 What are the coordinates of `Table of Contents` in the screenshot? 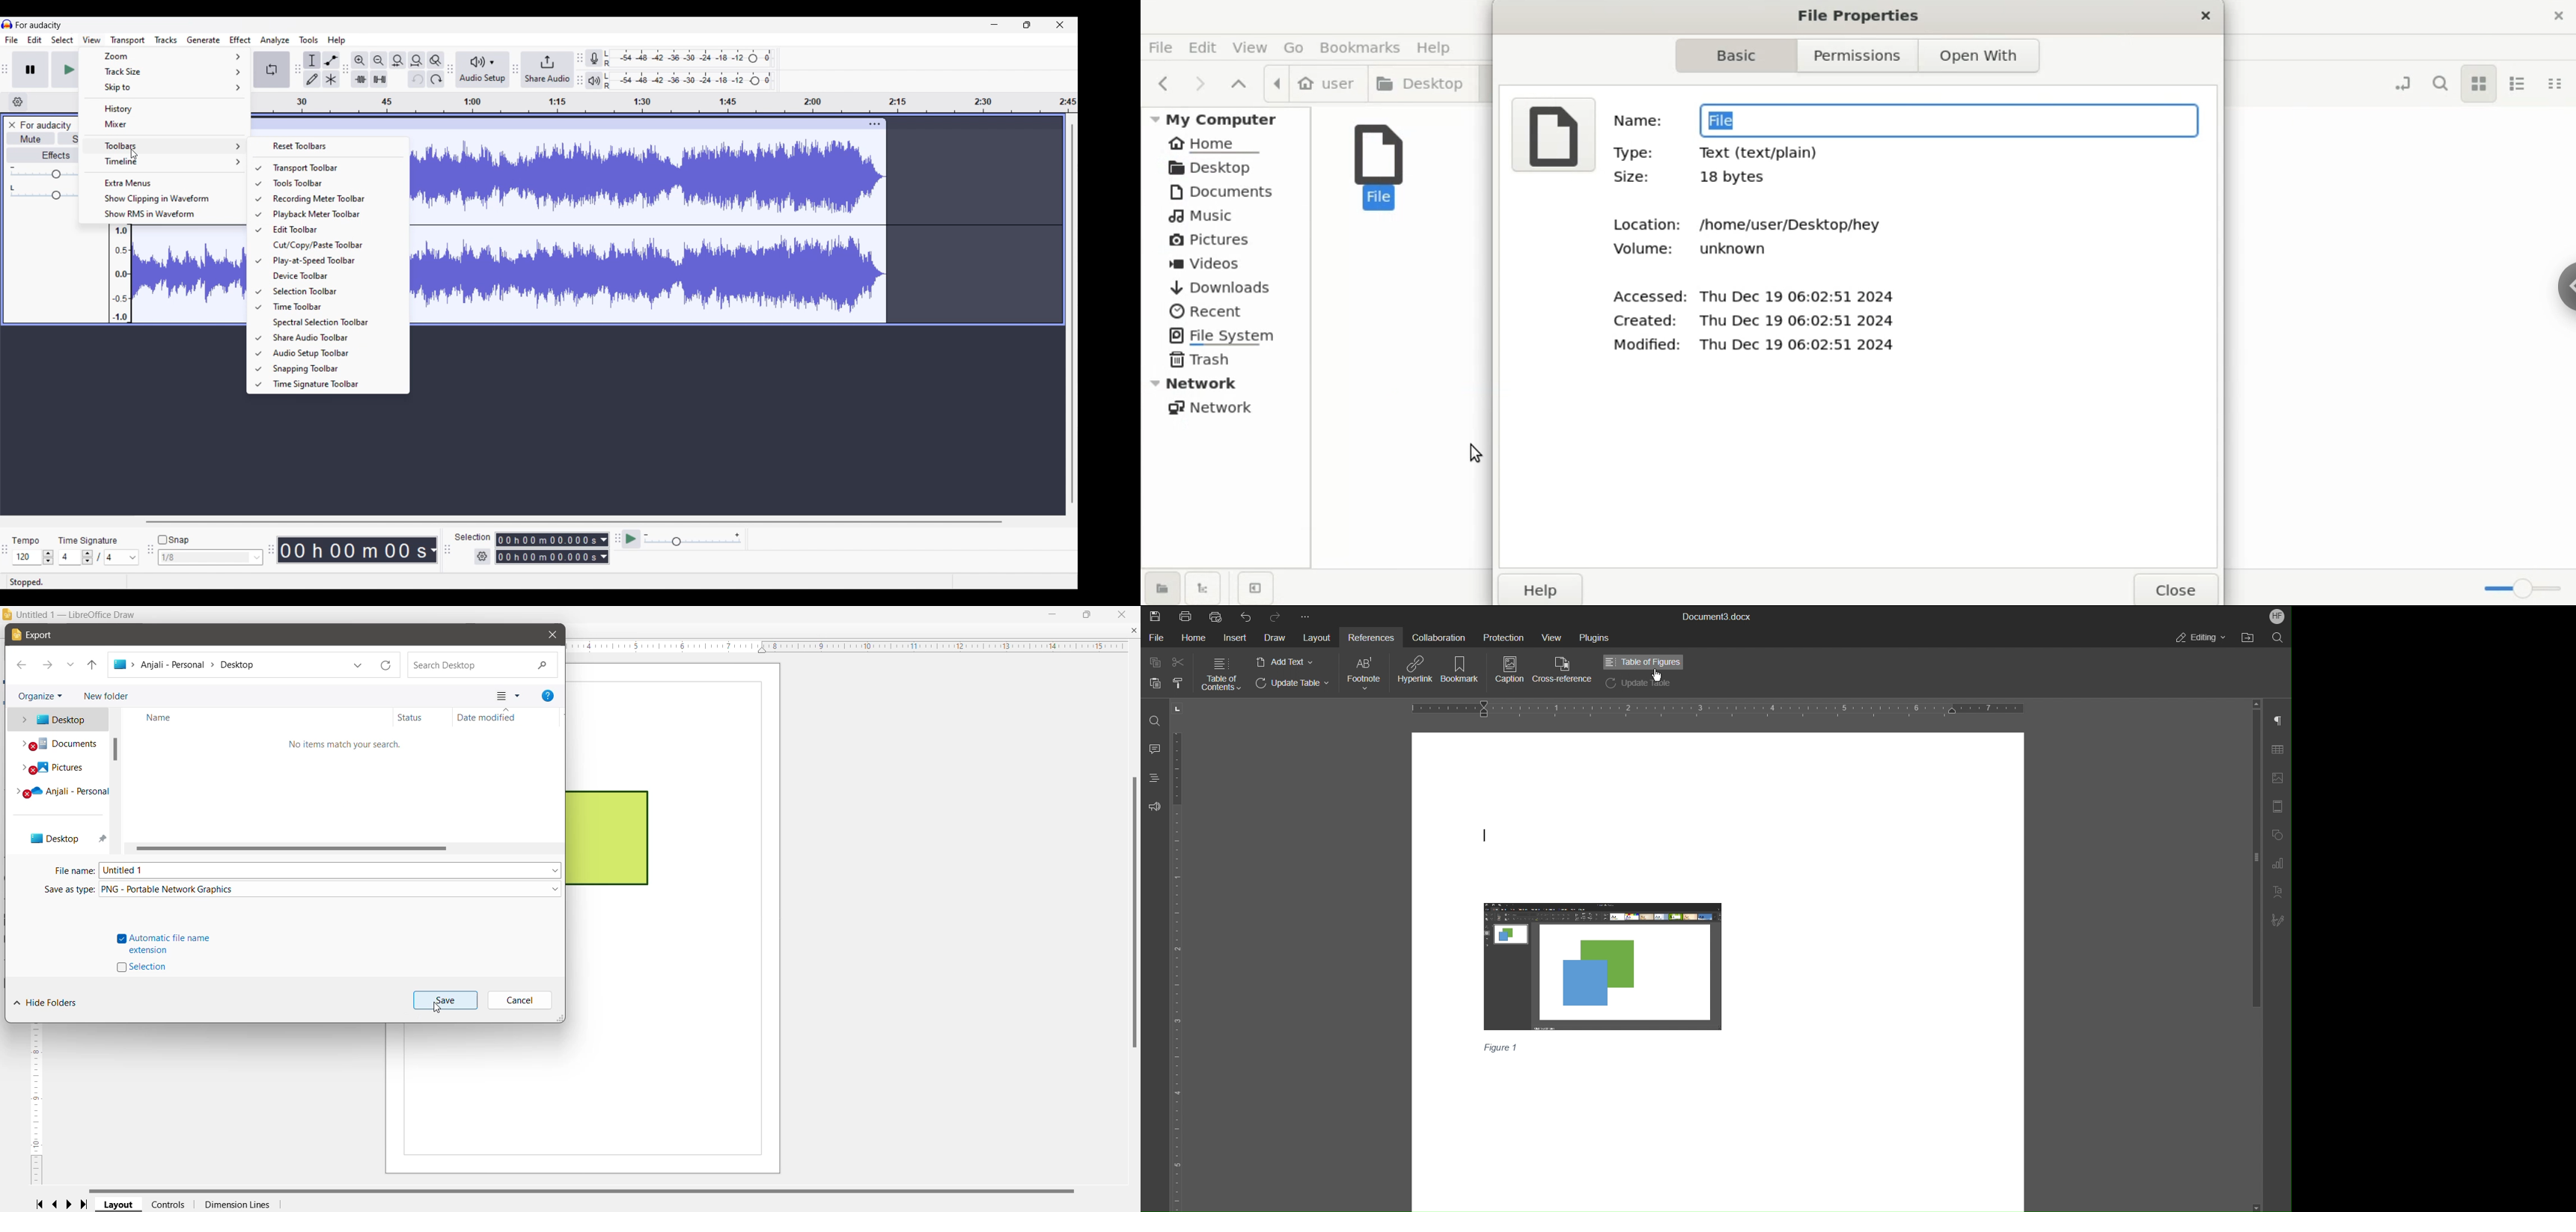 It's located at (1222, 674).